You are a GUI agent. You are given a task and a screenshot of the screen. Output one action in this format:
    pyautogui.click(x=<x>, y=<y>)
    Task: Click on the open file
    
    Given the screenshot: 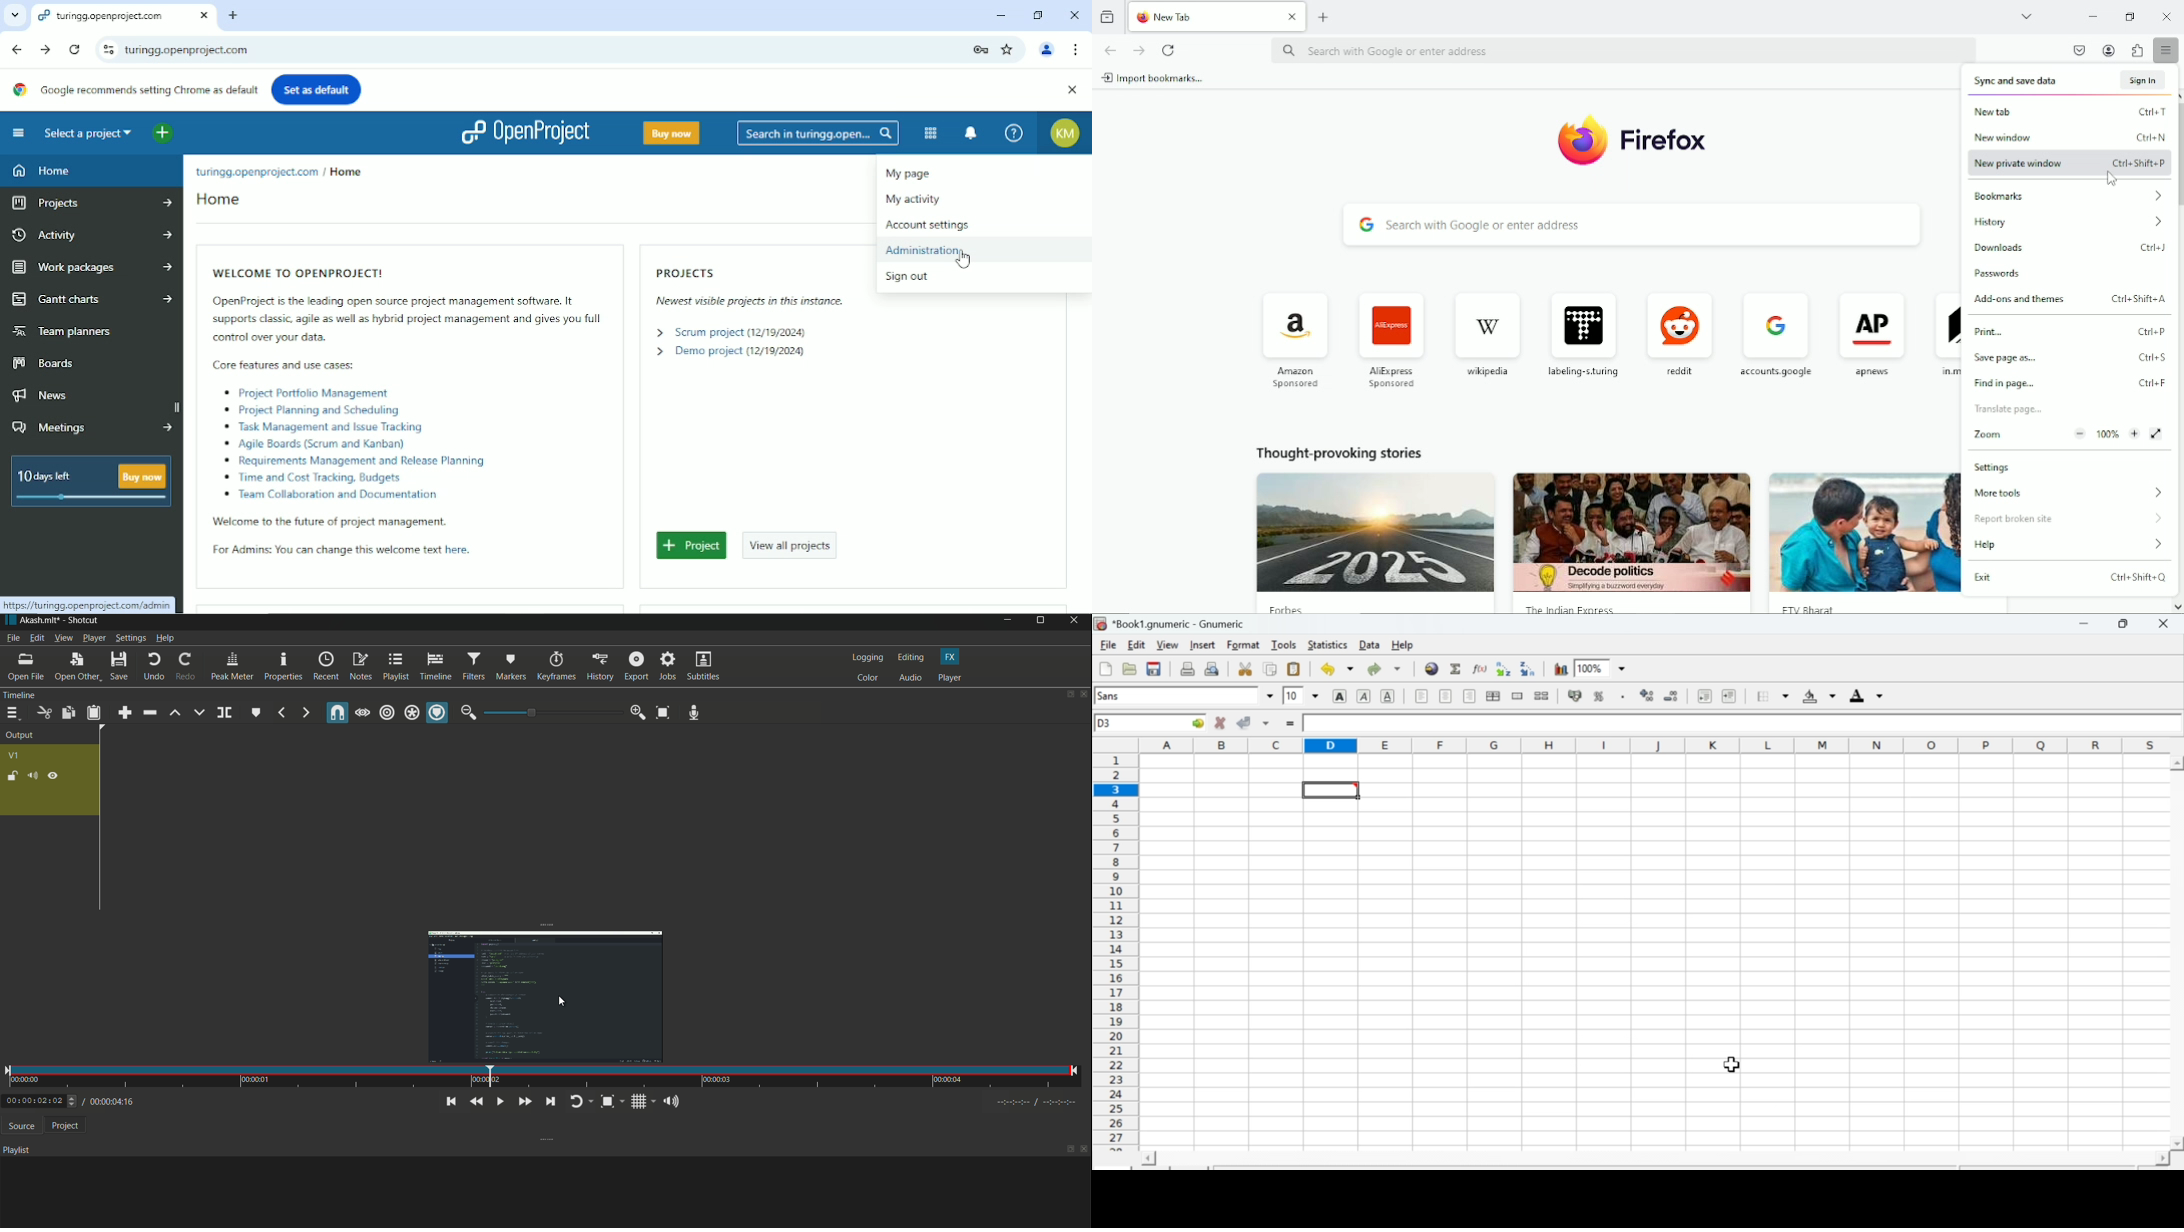 What is the action you would take?
    pyautogui.click(x=24, y=666)
    